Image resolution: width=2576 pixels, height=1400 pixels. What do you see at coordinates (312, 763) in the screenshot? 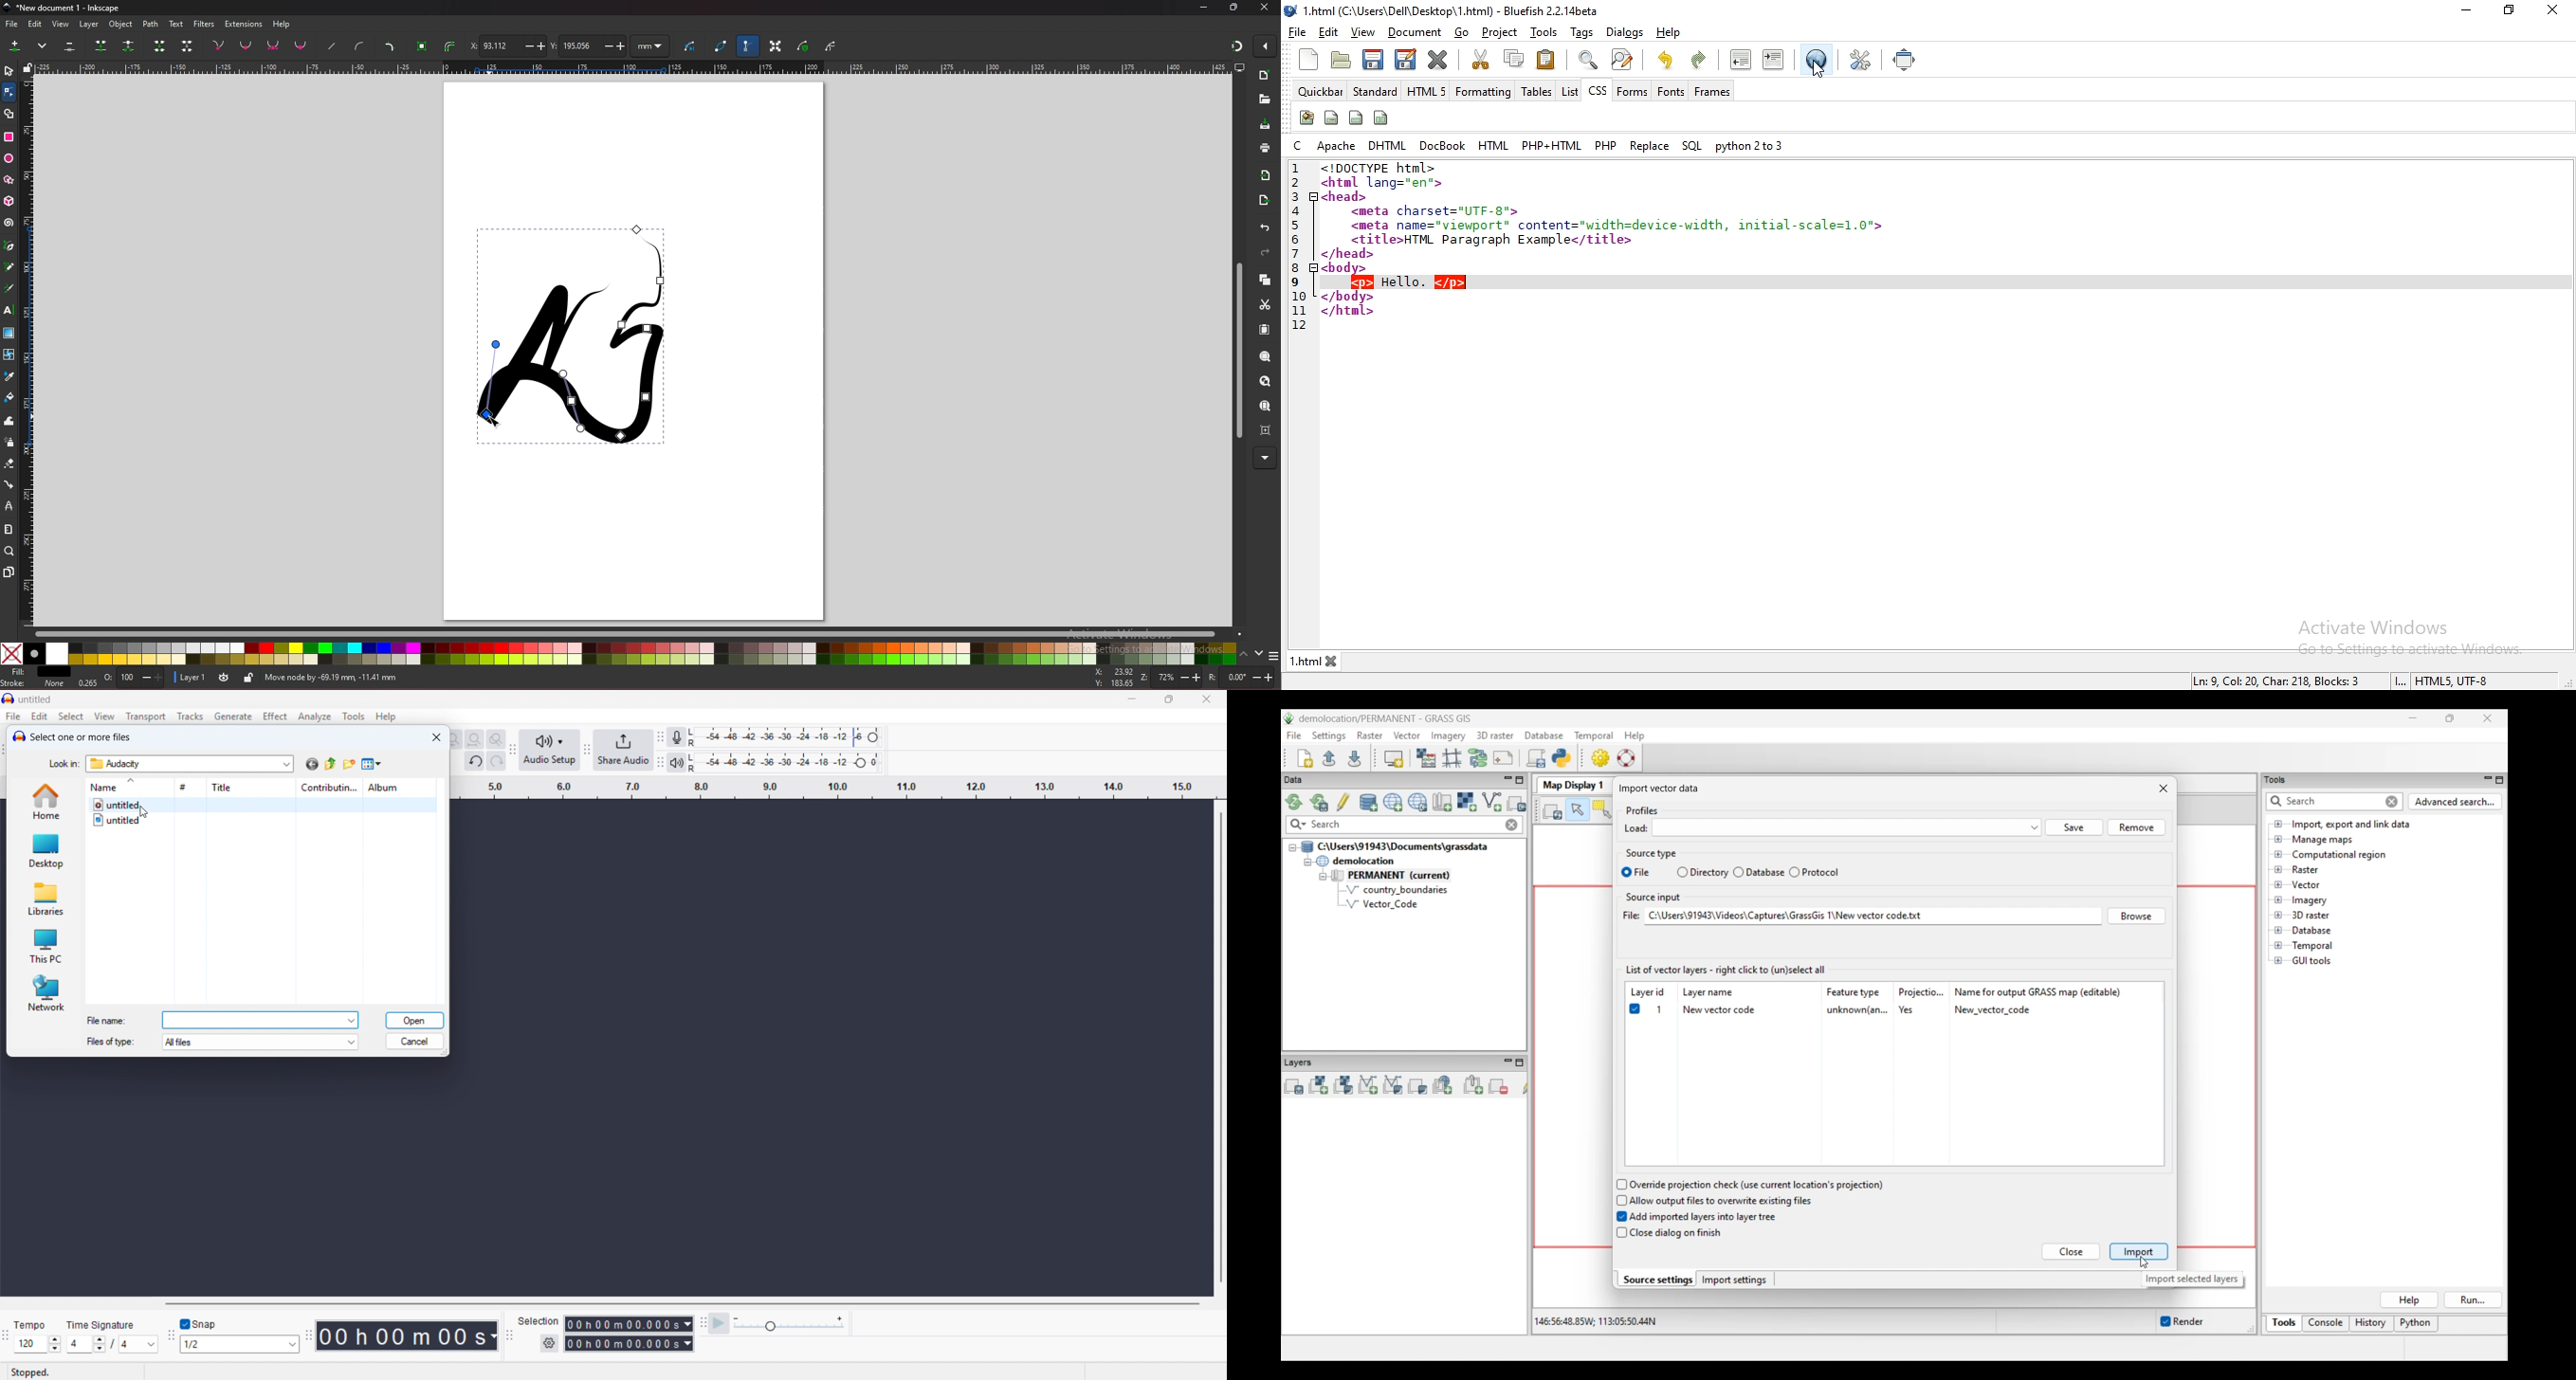
I see `Go back` at bounding box center [312, 763].